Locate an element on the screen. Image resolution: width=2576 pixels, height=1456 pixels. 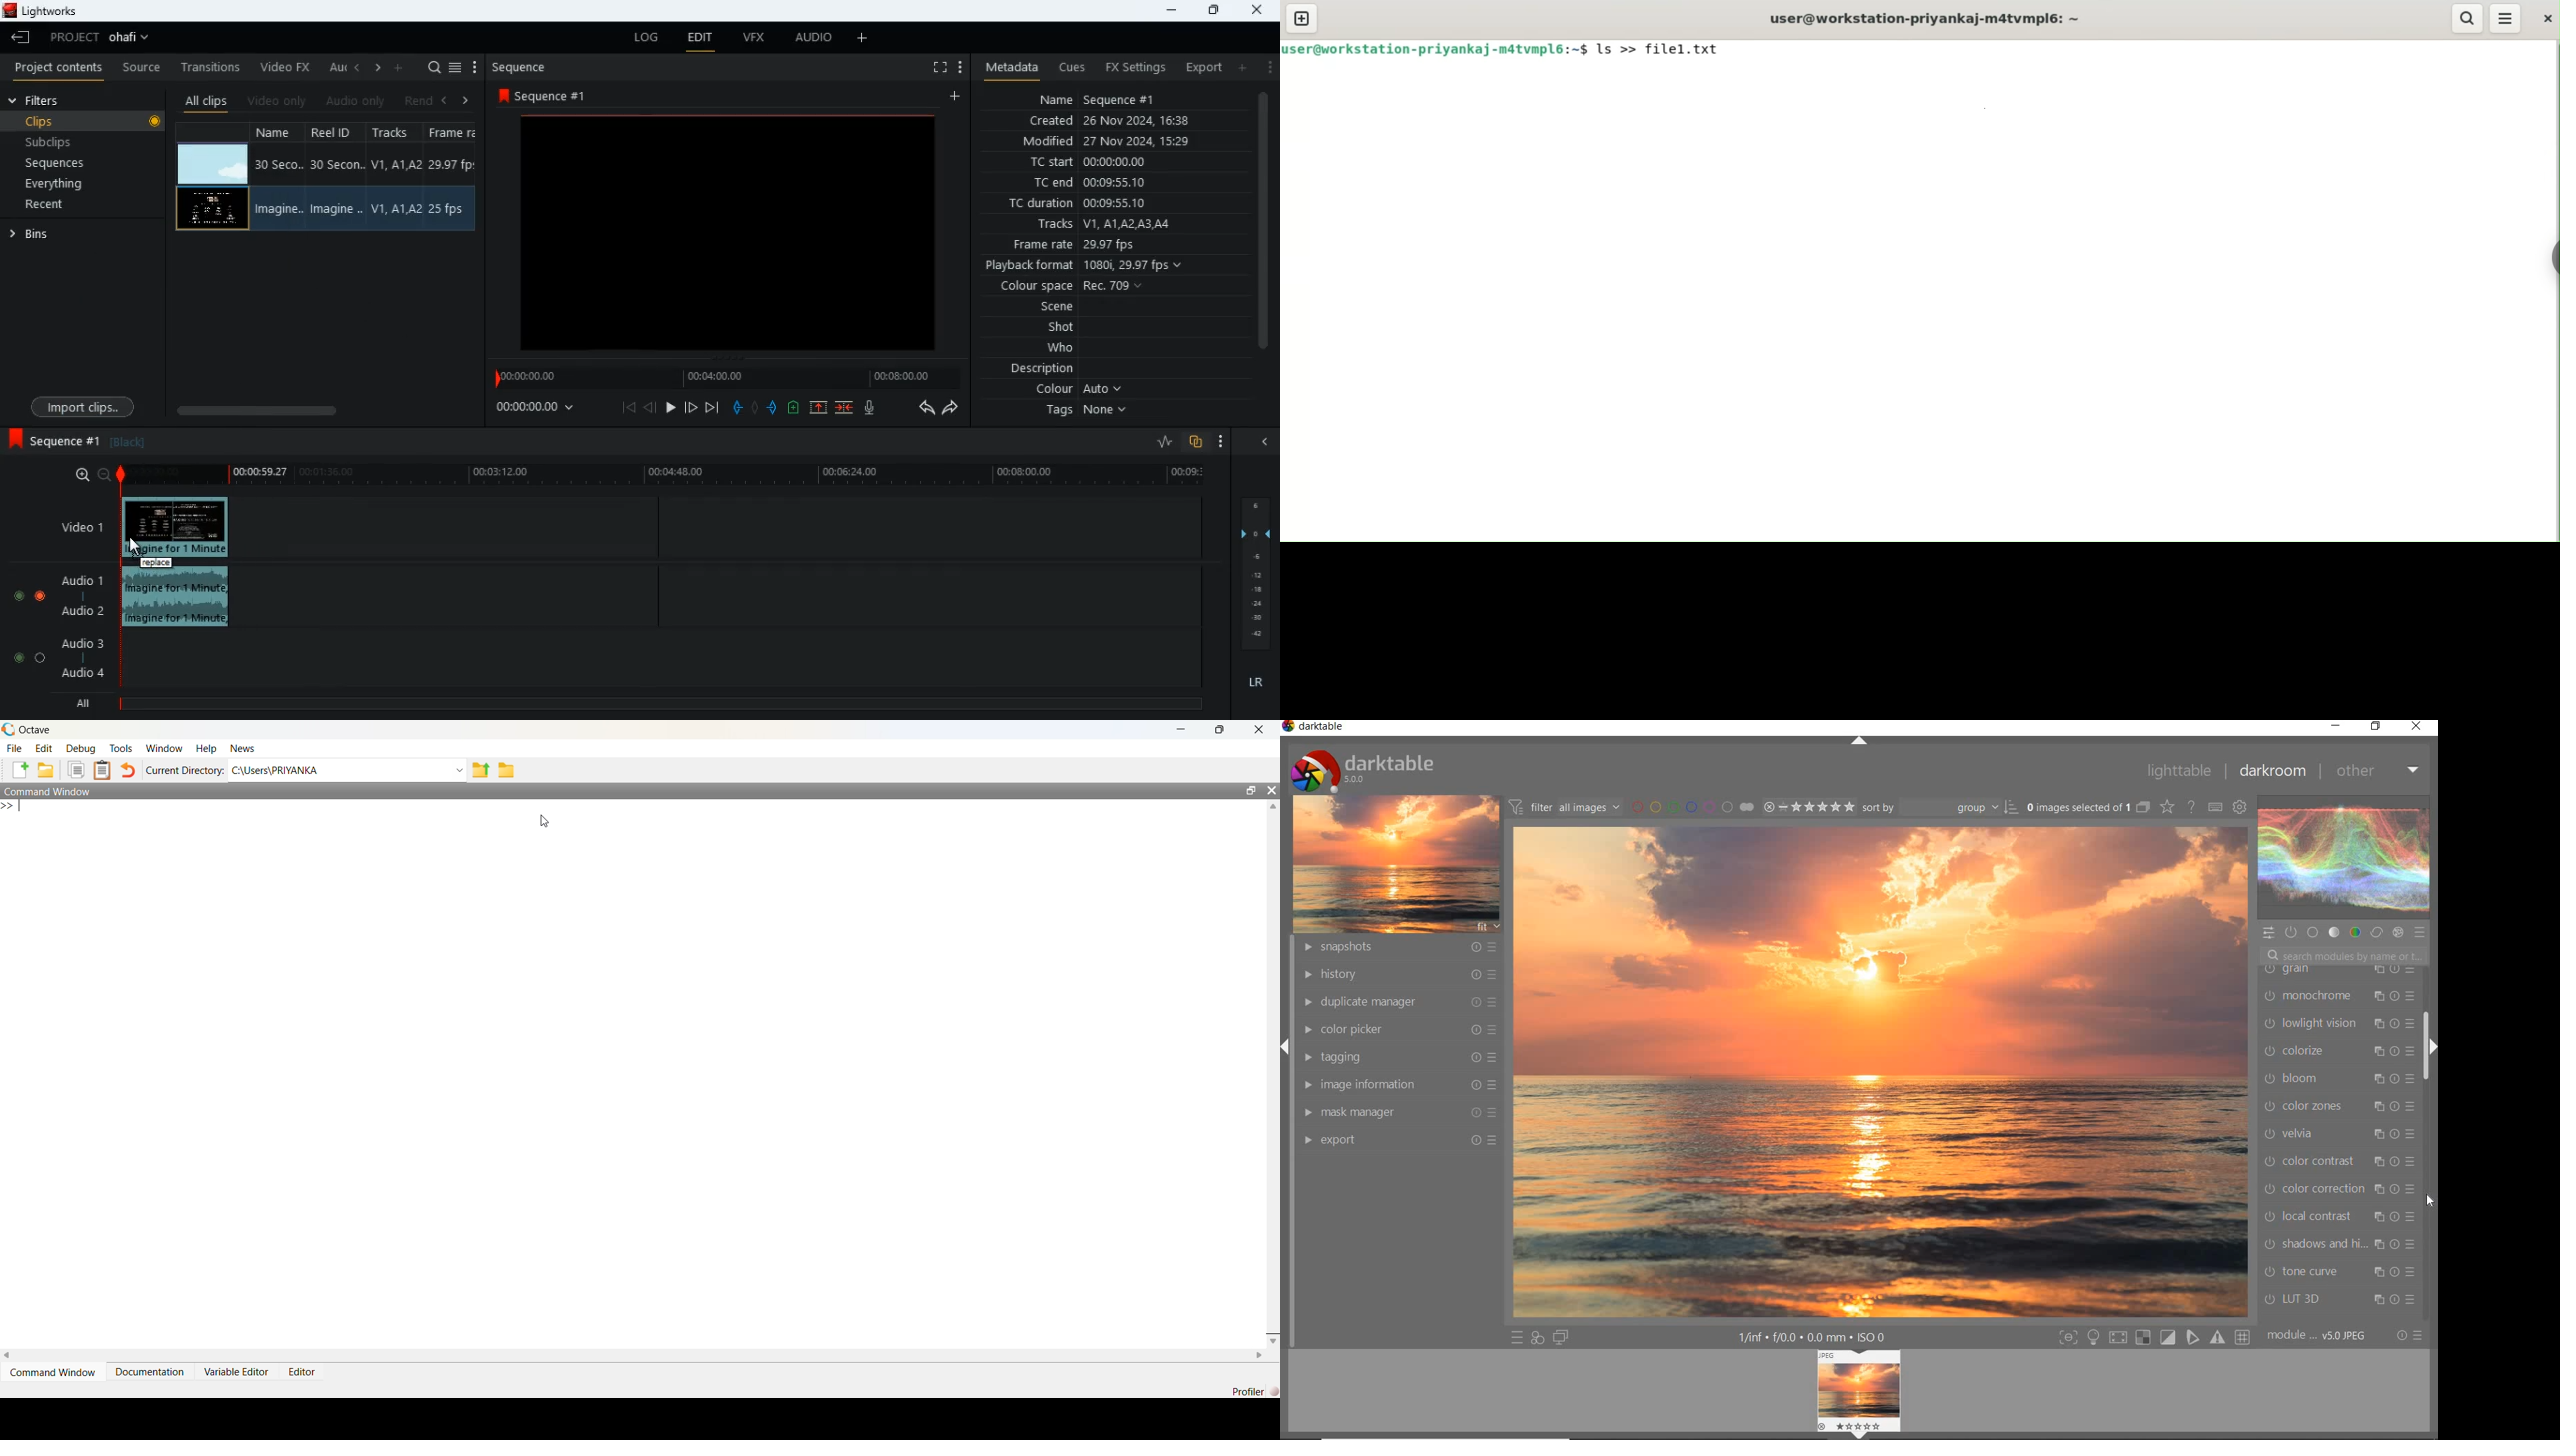
SELECTED IMAGE RANGE RATING is located at coordinates (1810, 806).